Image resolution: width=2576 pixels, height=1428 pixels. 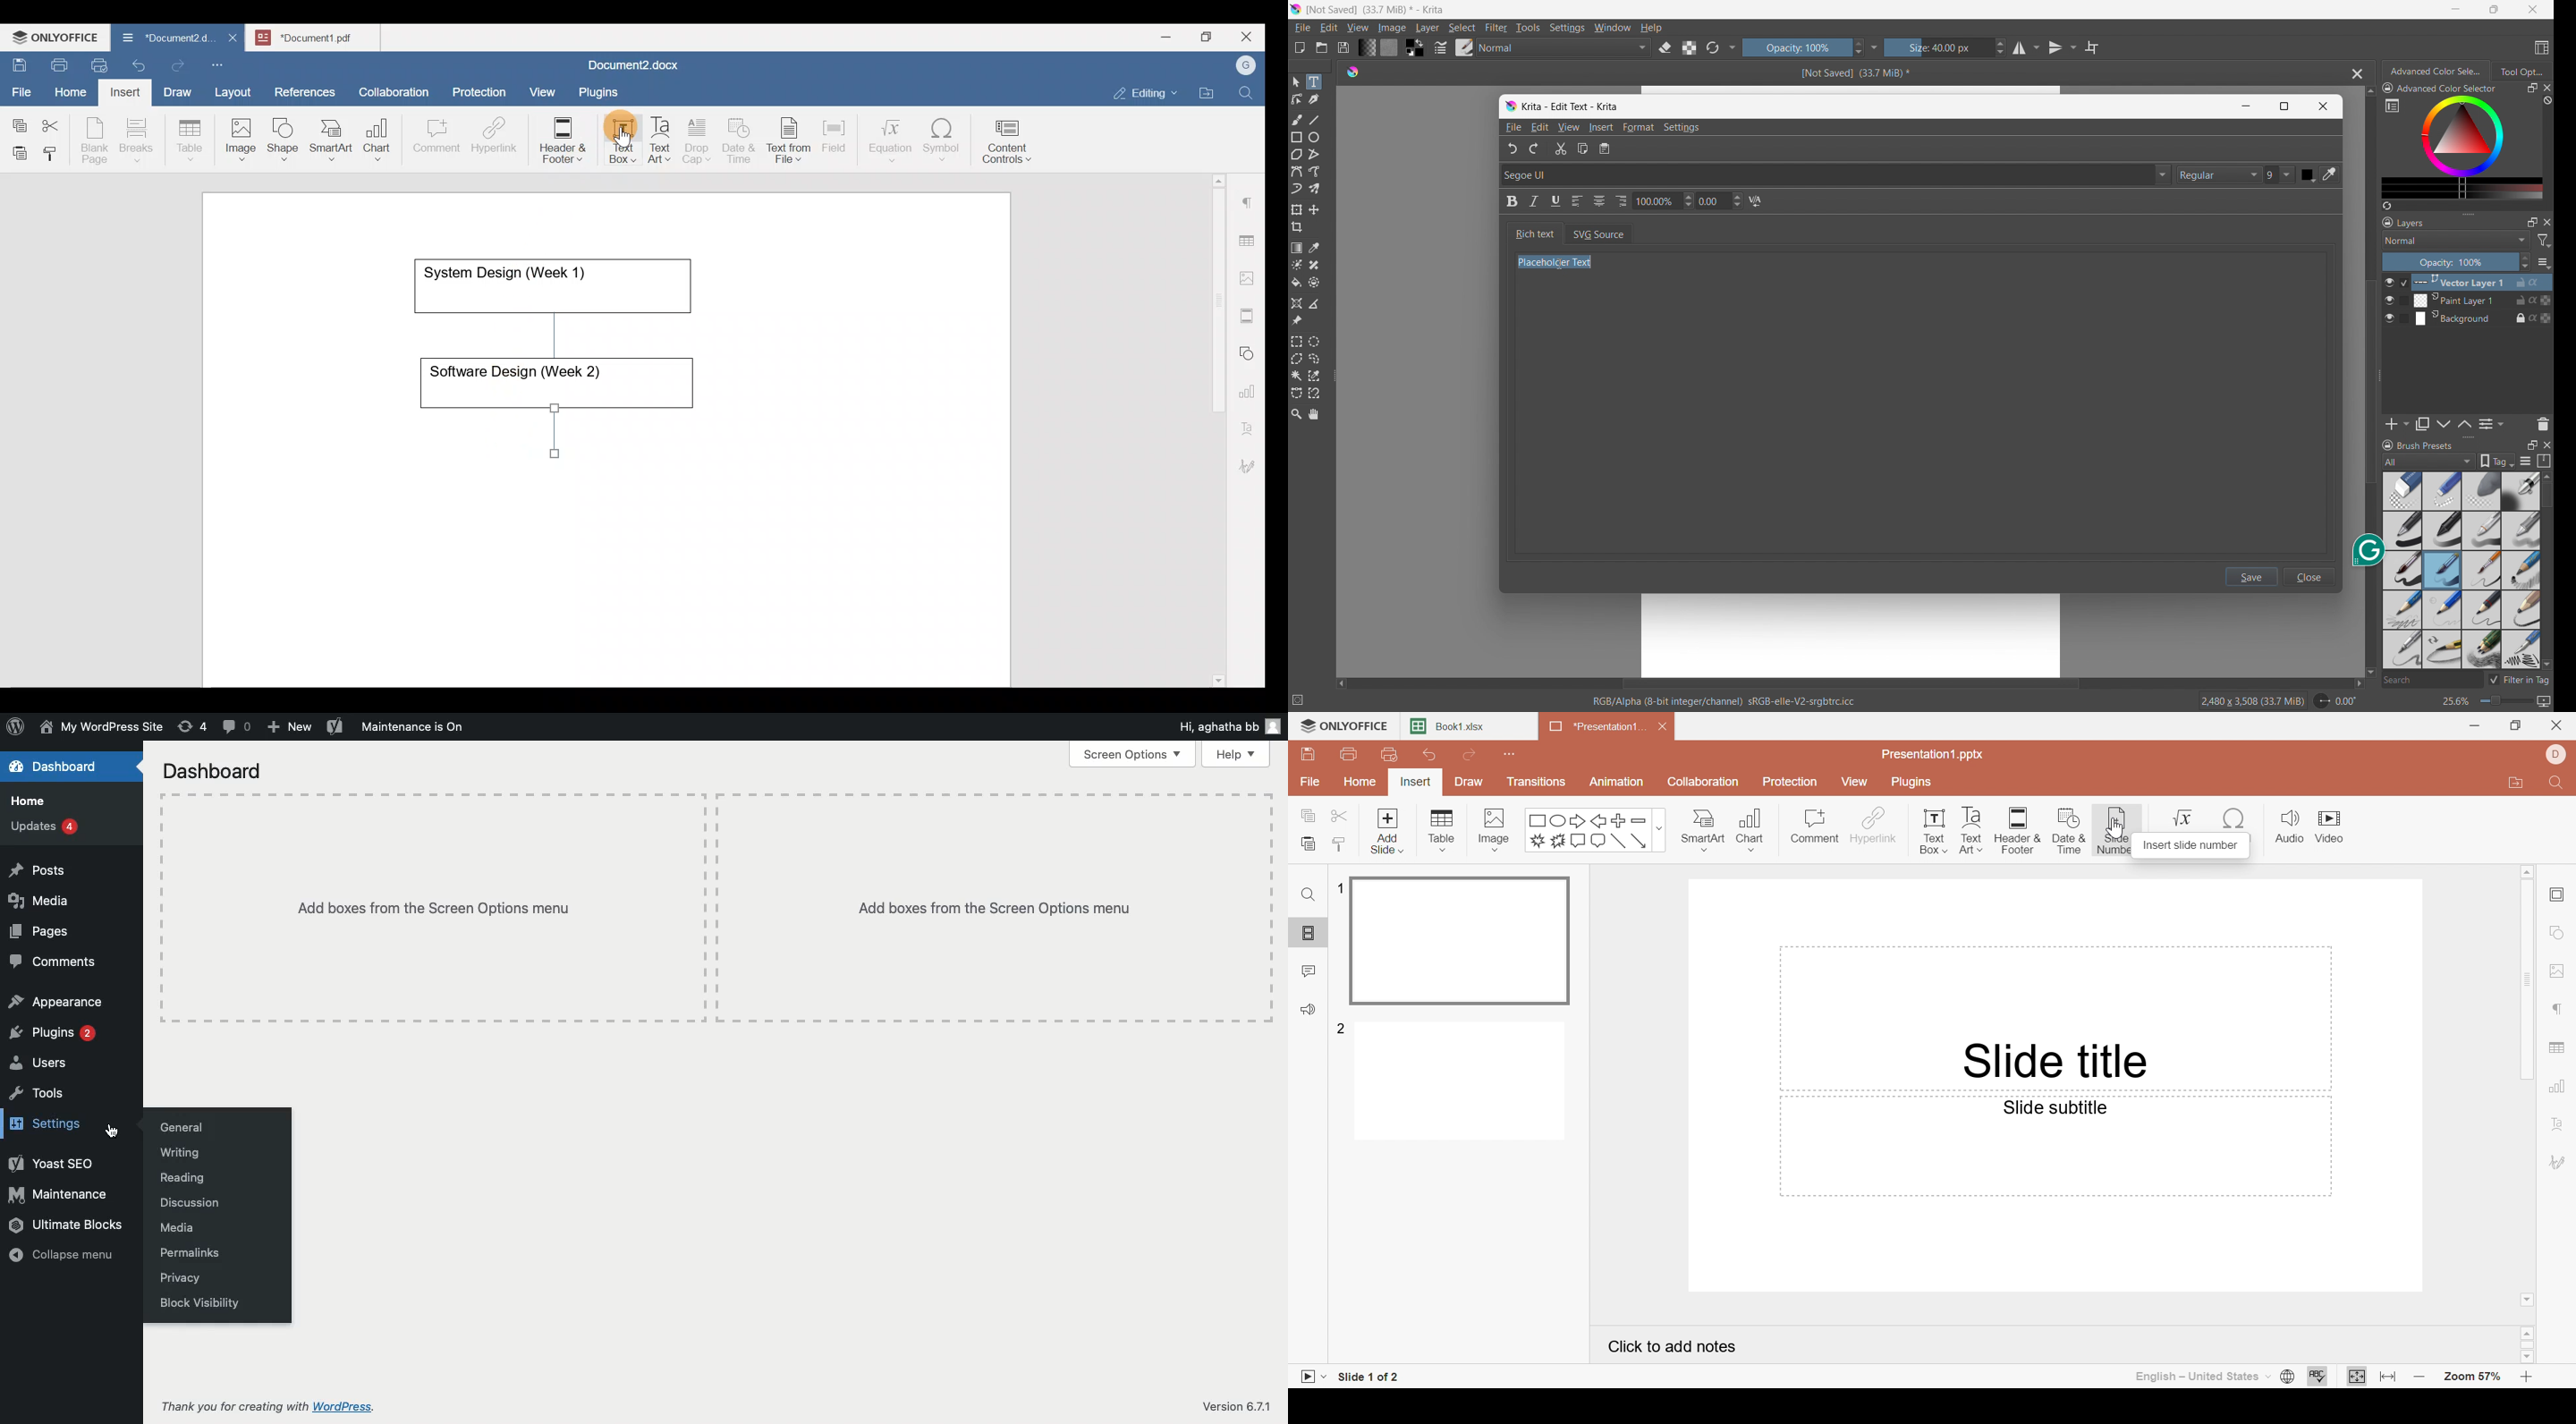 I want to click on Protection, so click(x=1792, y=784).